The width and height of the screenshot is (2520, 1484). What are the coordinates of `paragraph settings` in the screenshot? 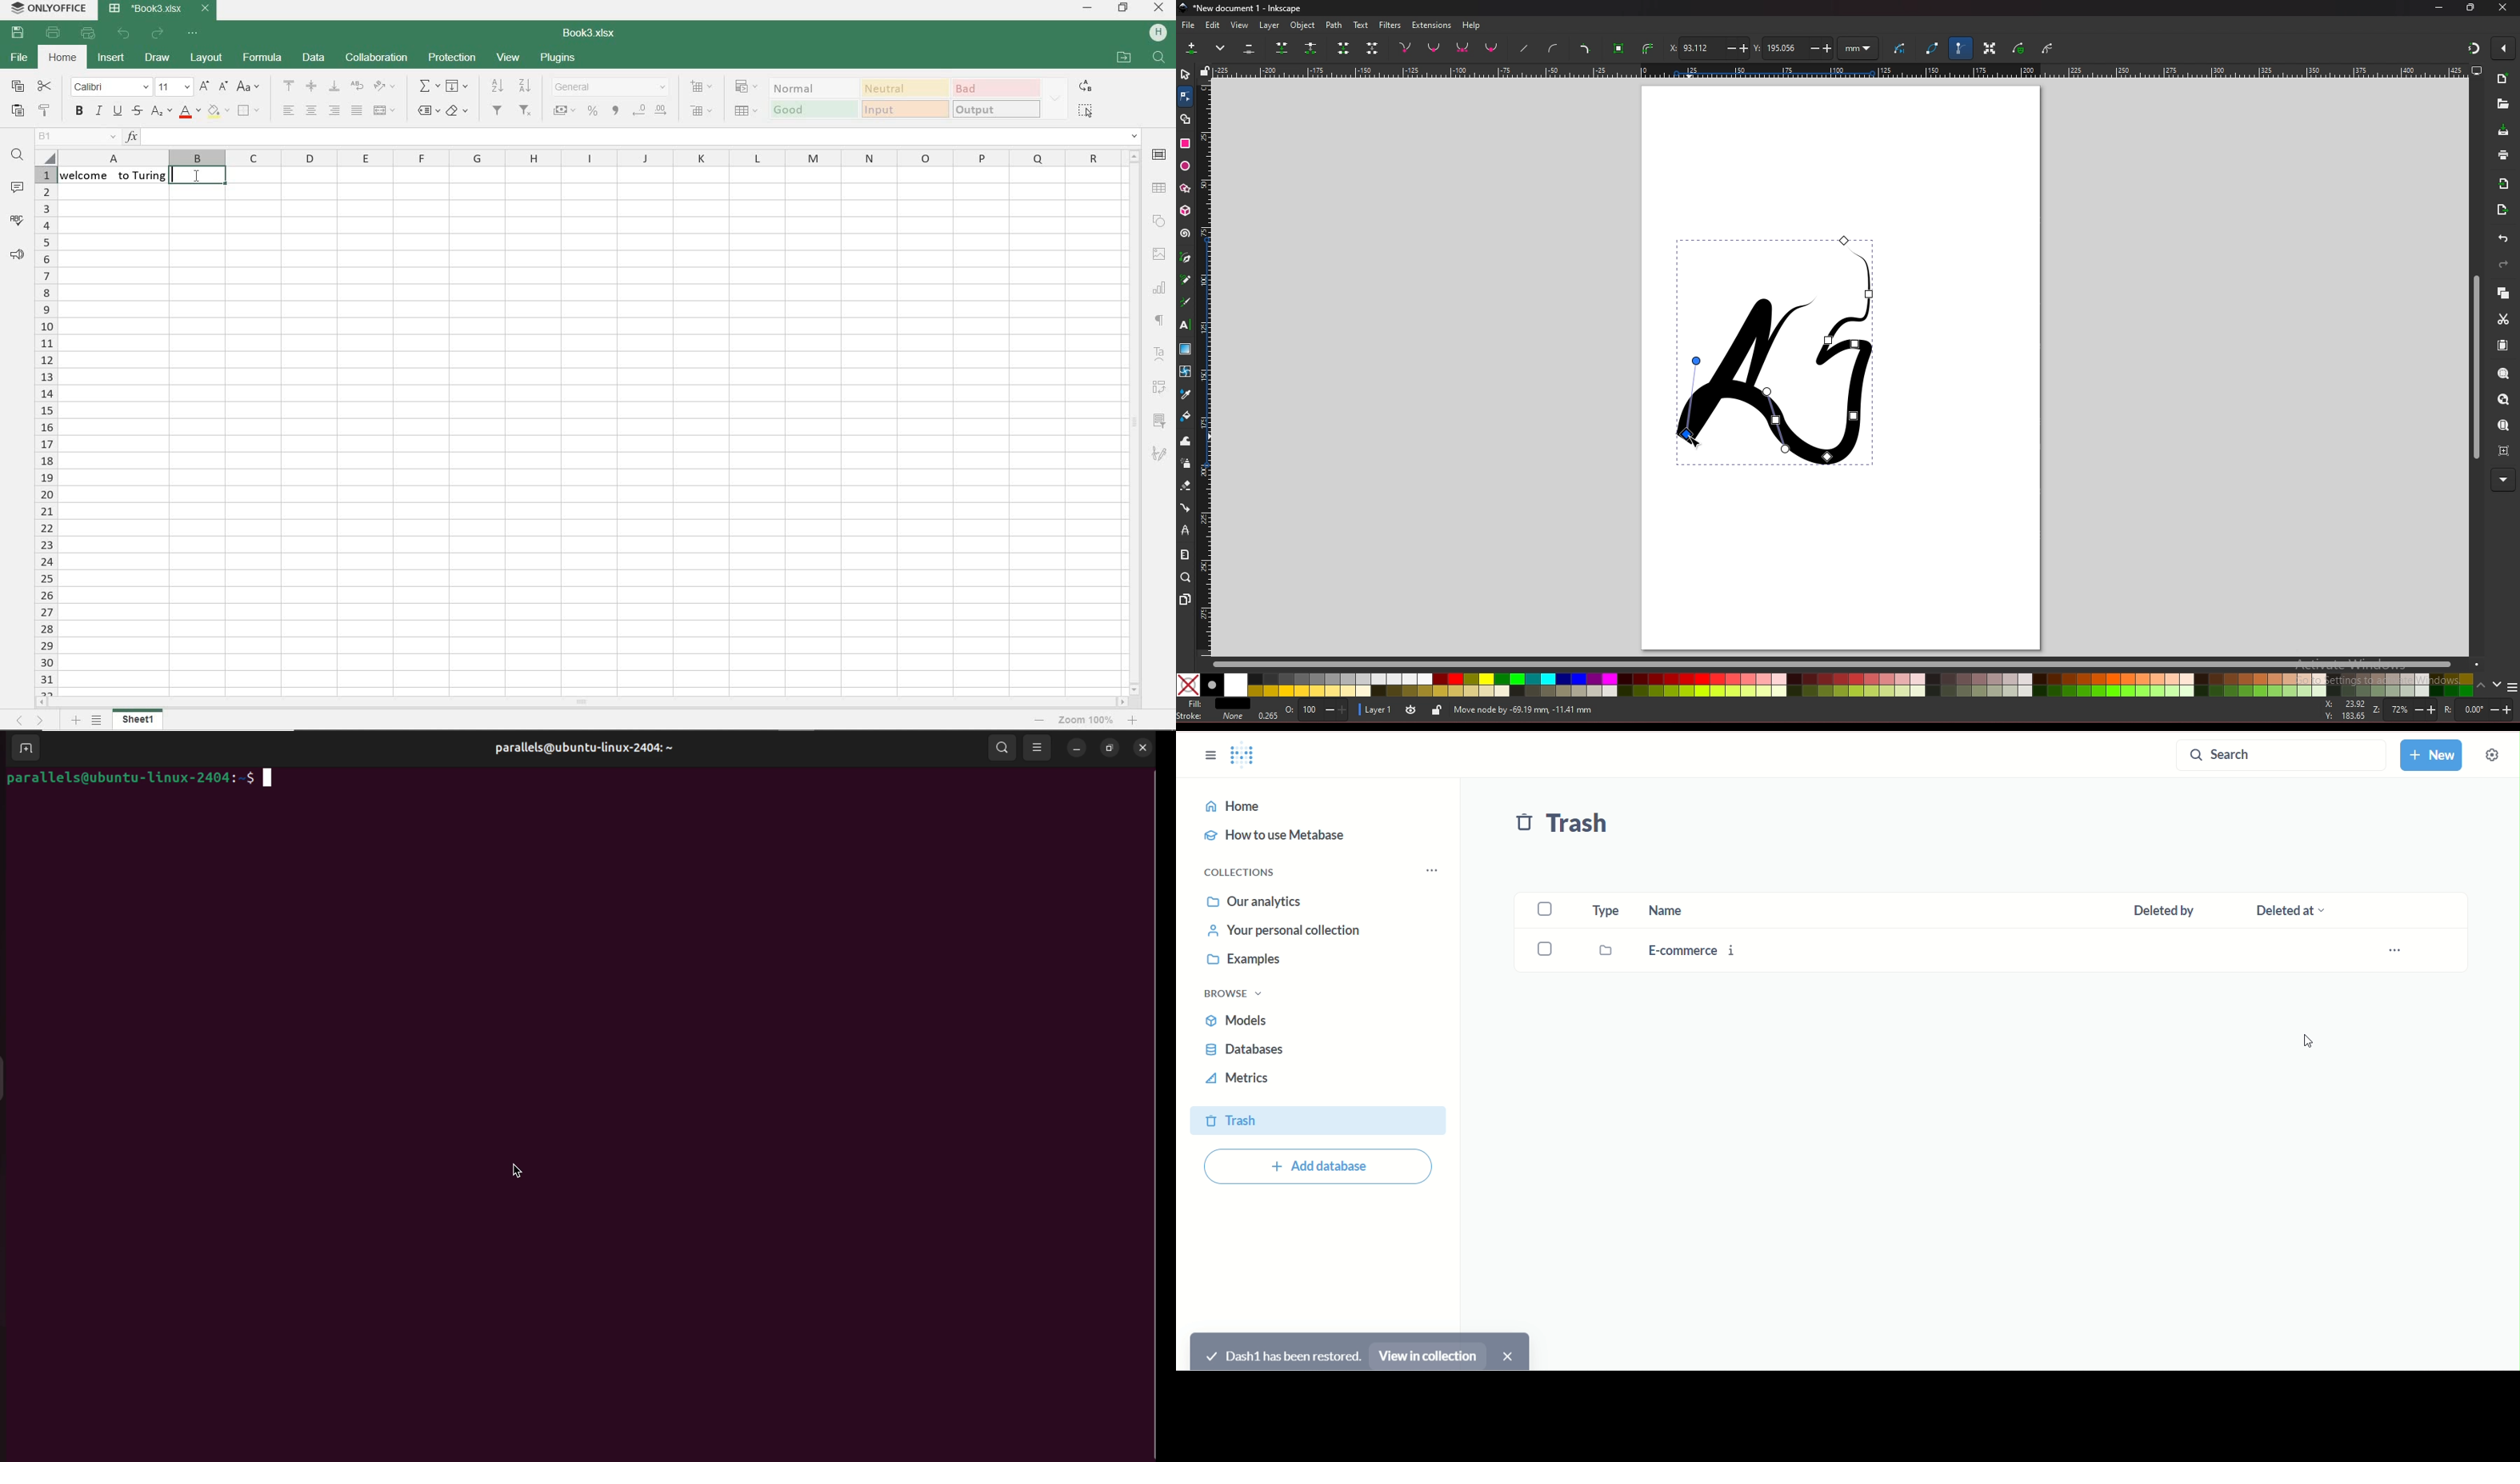 It's located at (1161, 319).